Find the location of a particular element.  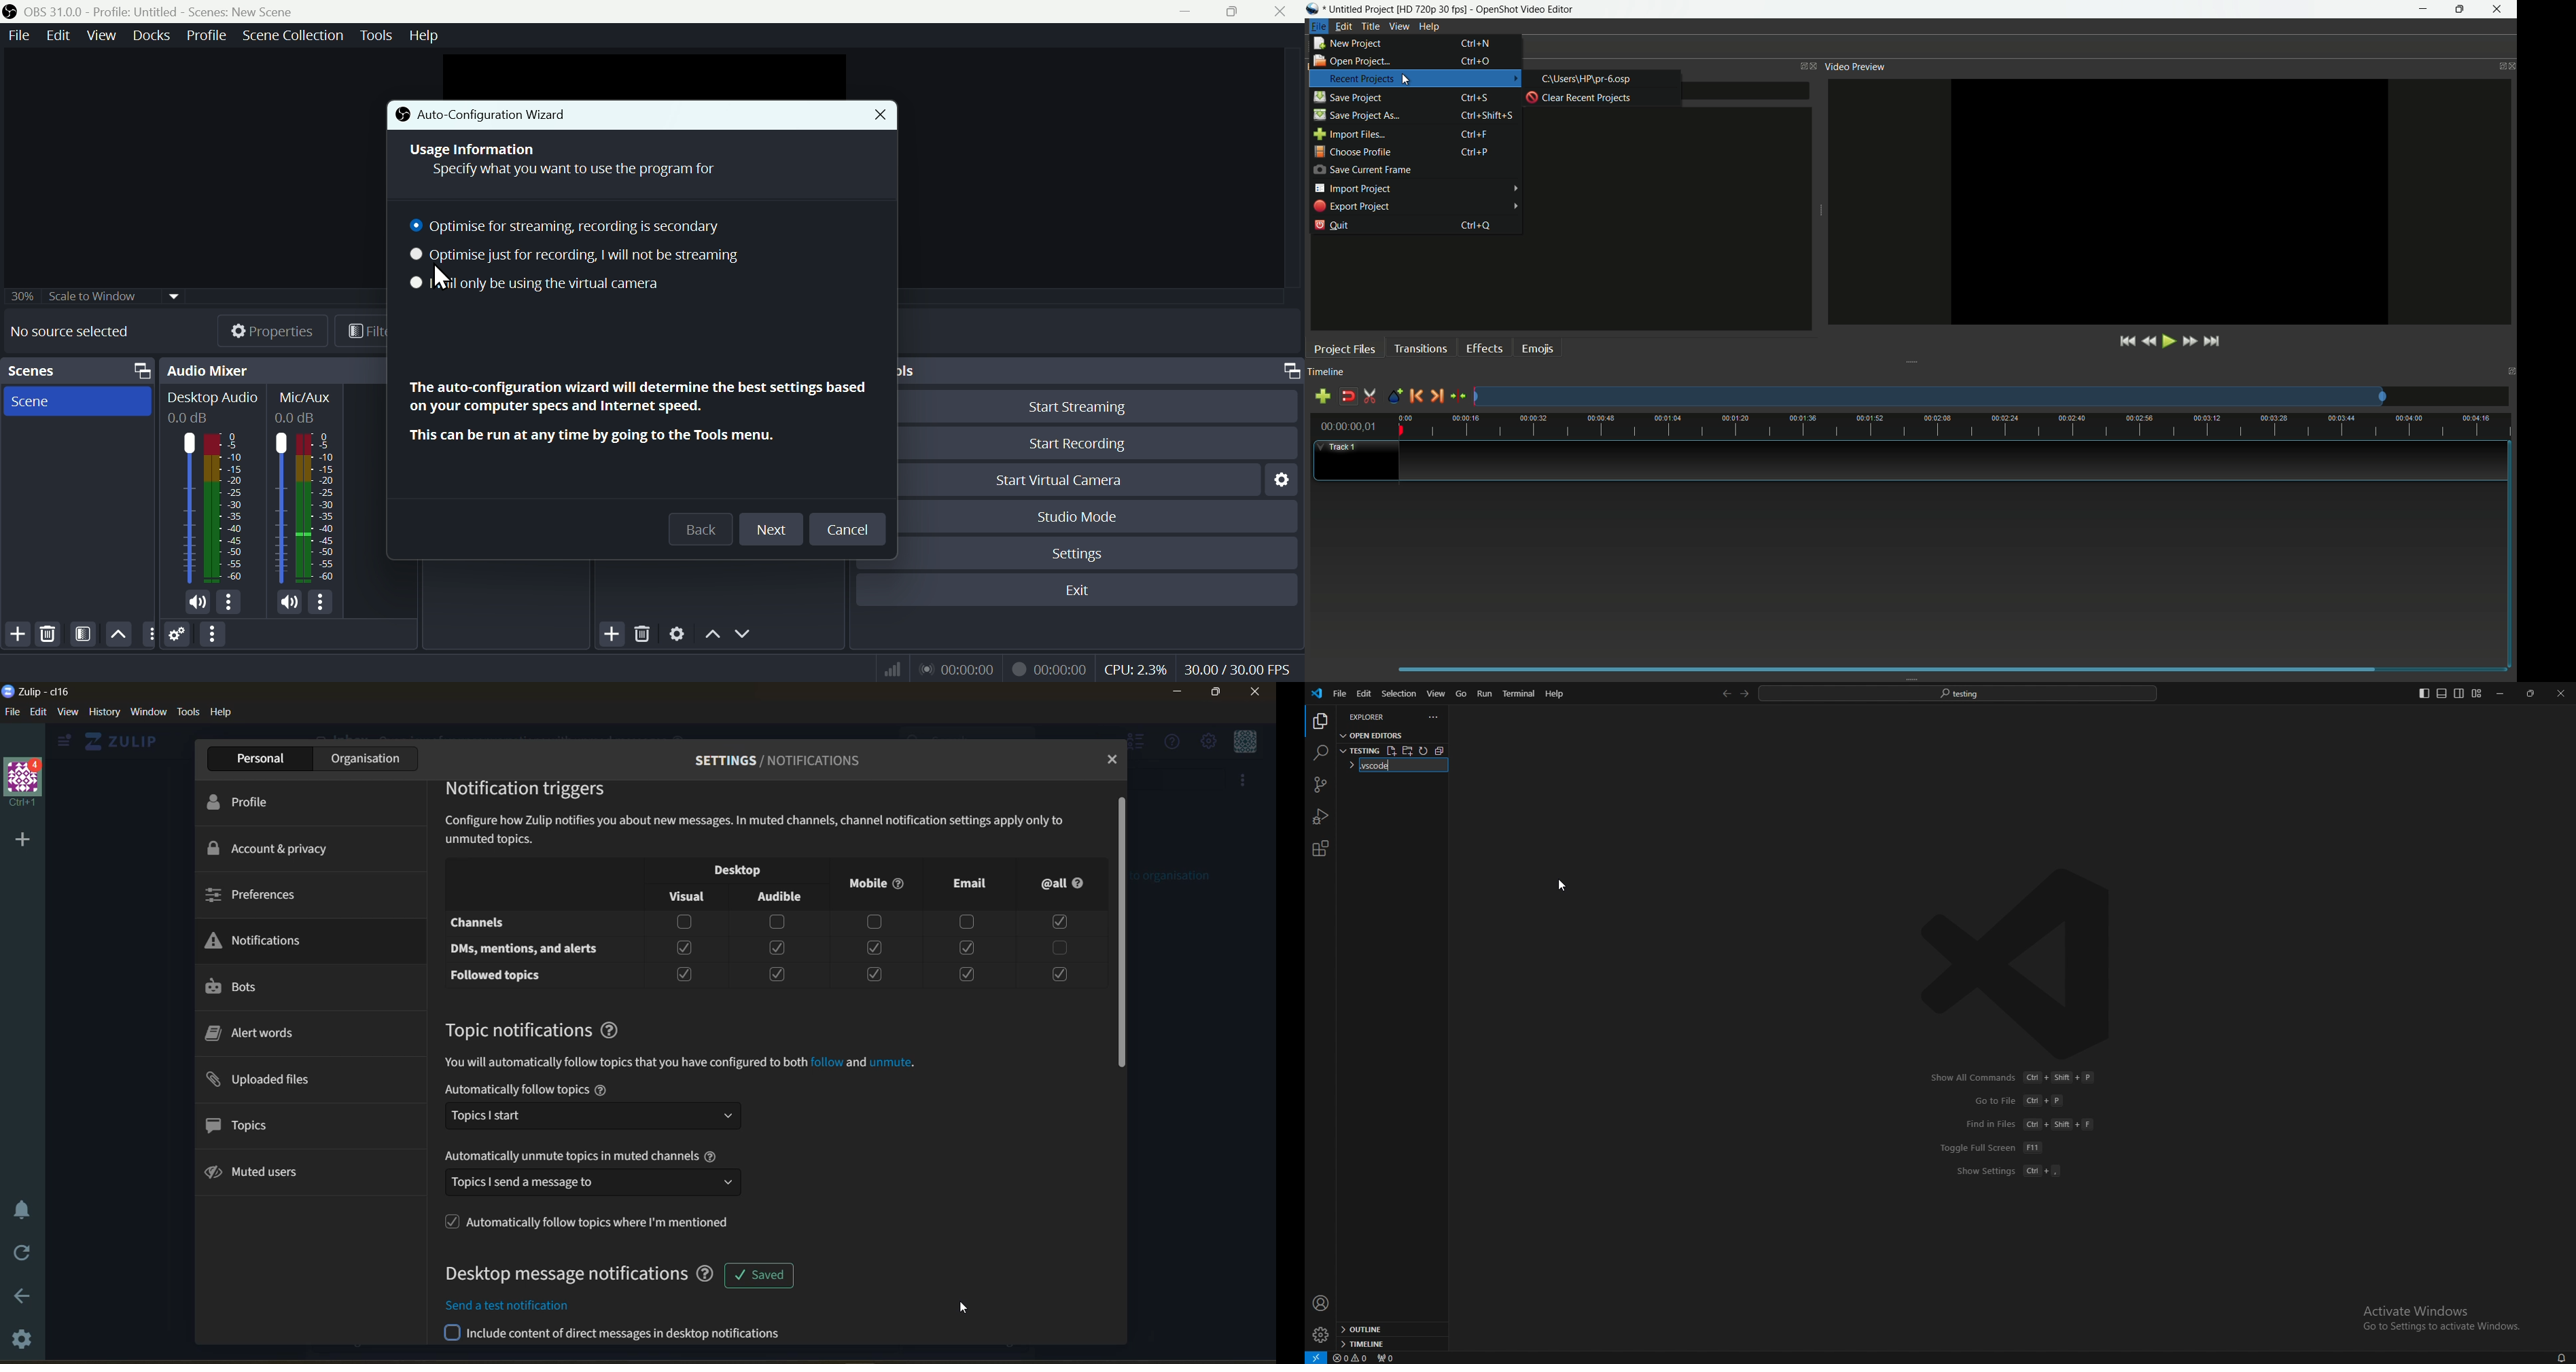

options is located at coordinates (319, 602).